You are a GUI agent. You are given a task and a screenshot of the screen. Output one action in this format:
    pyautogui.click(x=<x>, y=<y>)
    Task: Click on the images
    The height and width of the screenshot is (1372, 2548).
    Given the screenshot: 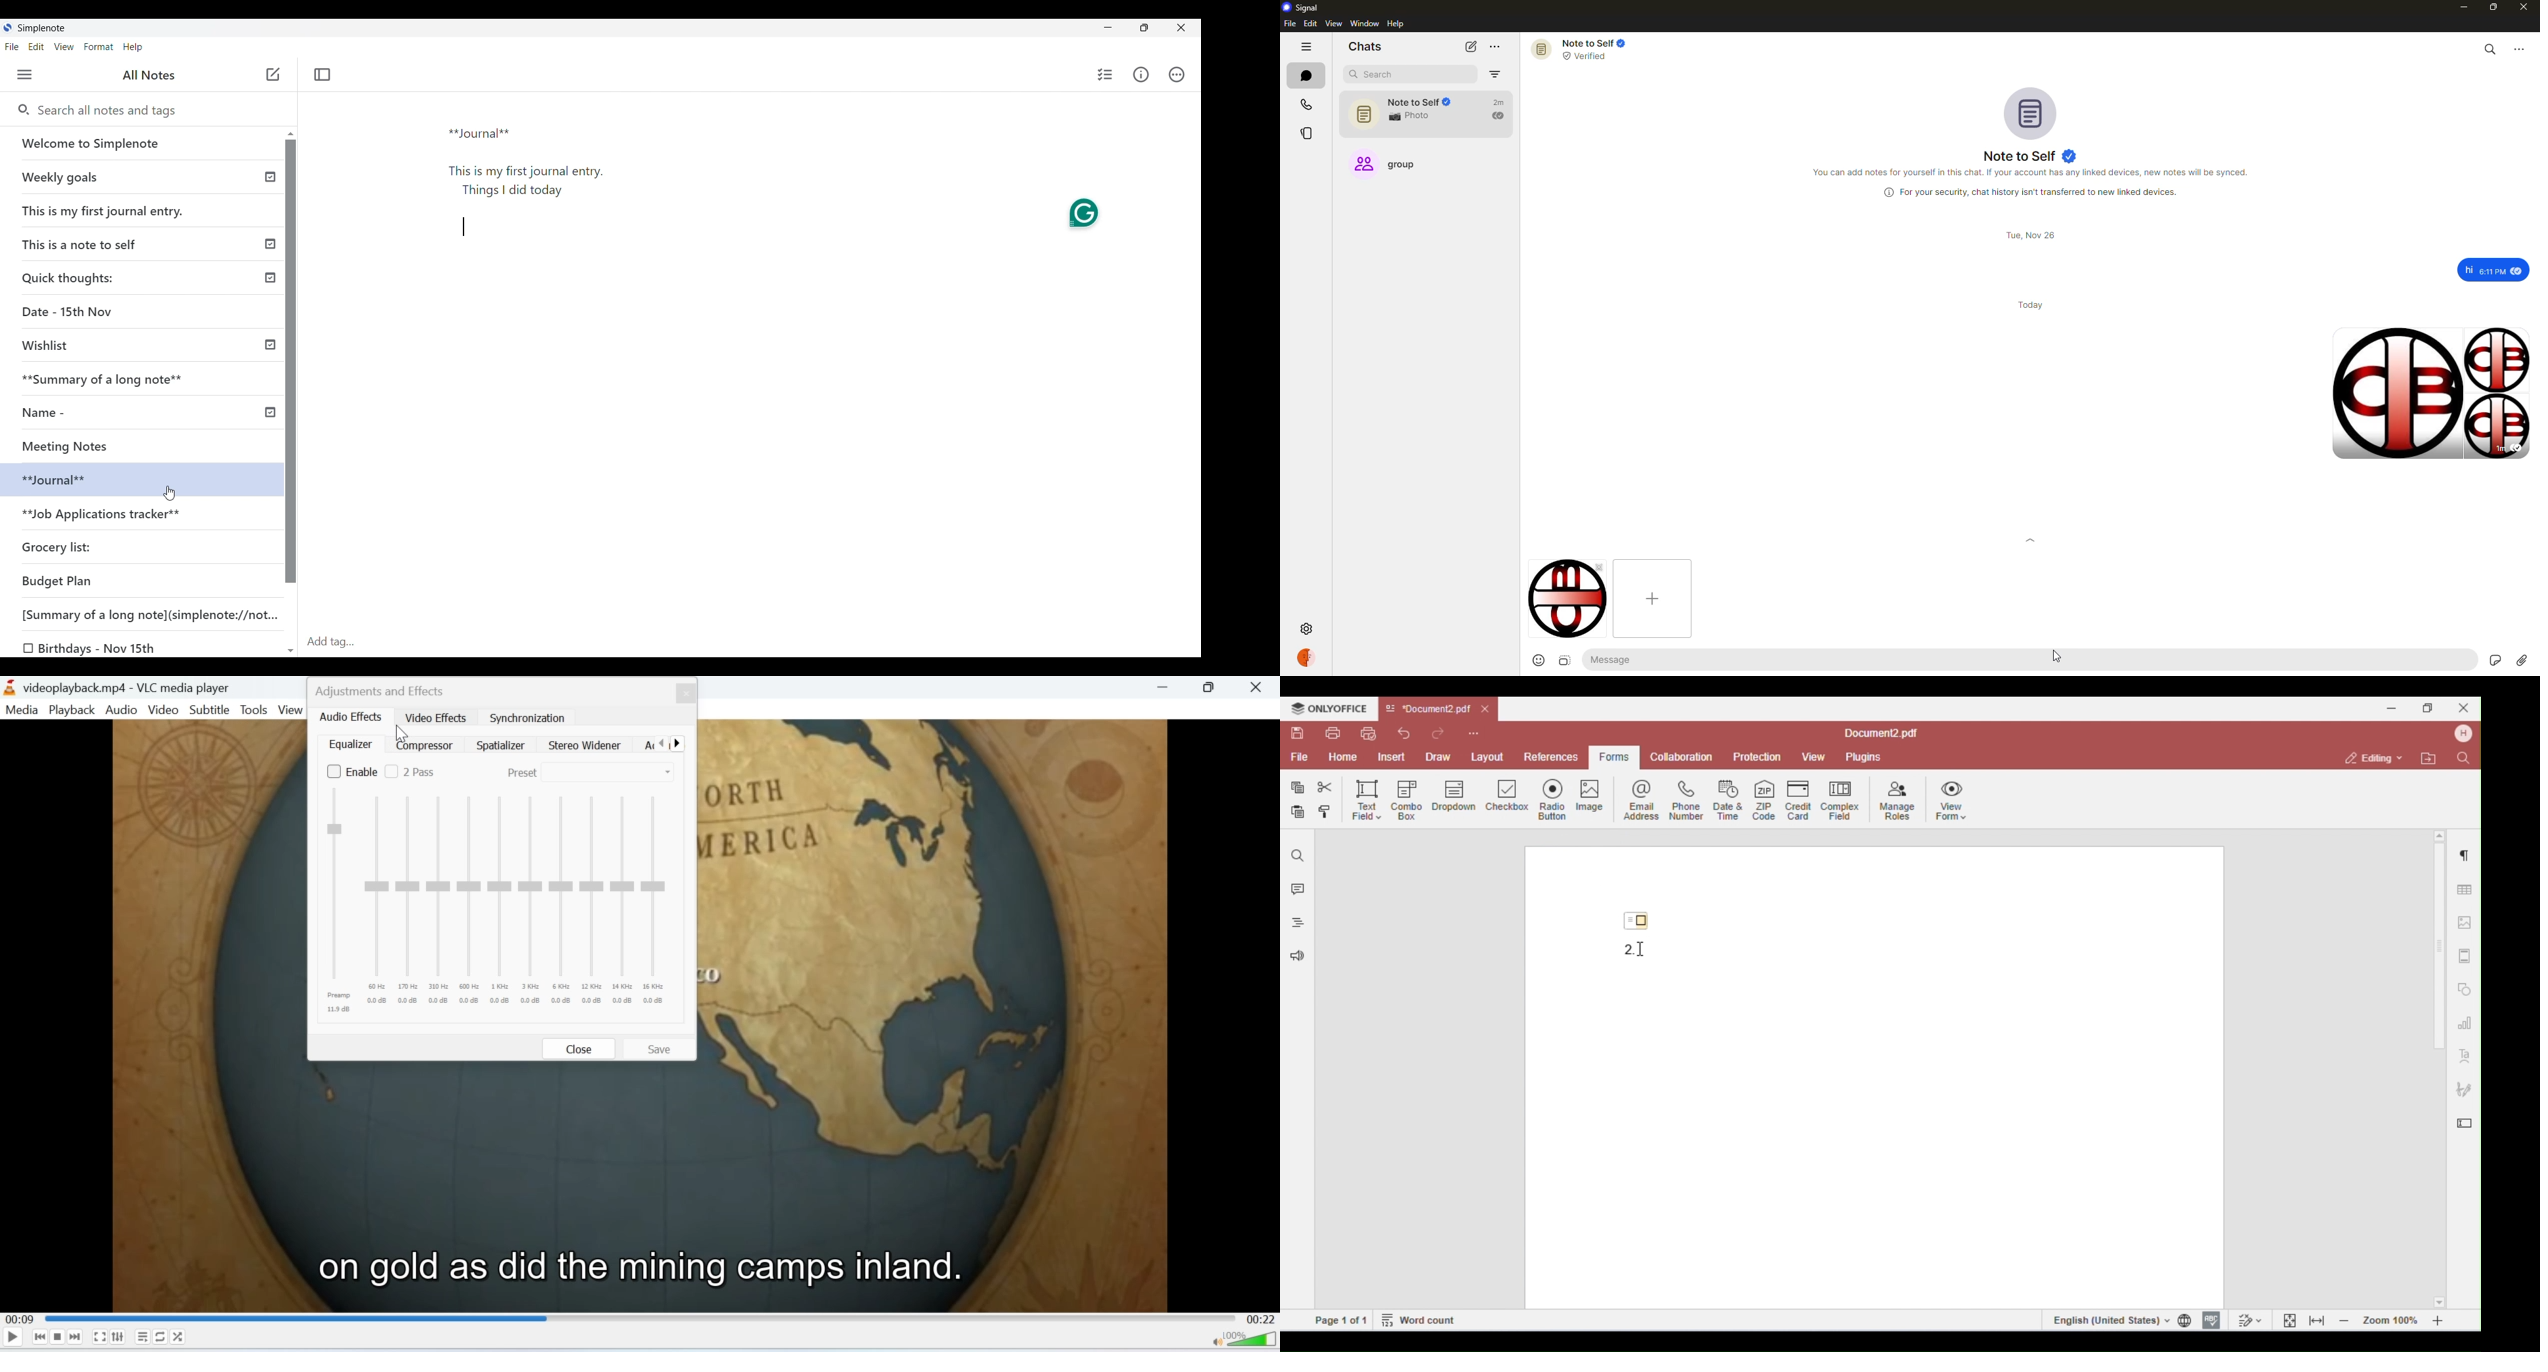 What is the action you would take?
    pyautogui.click(x=2430, y=392)
    